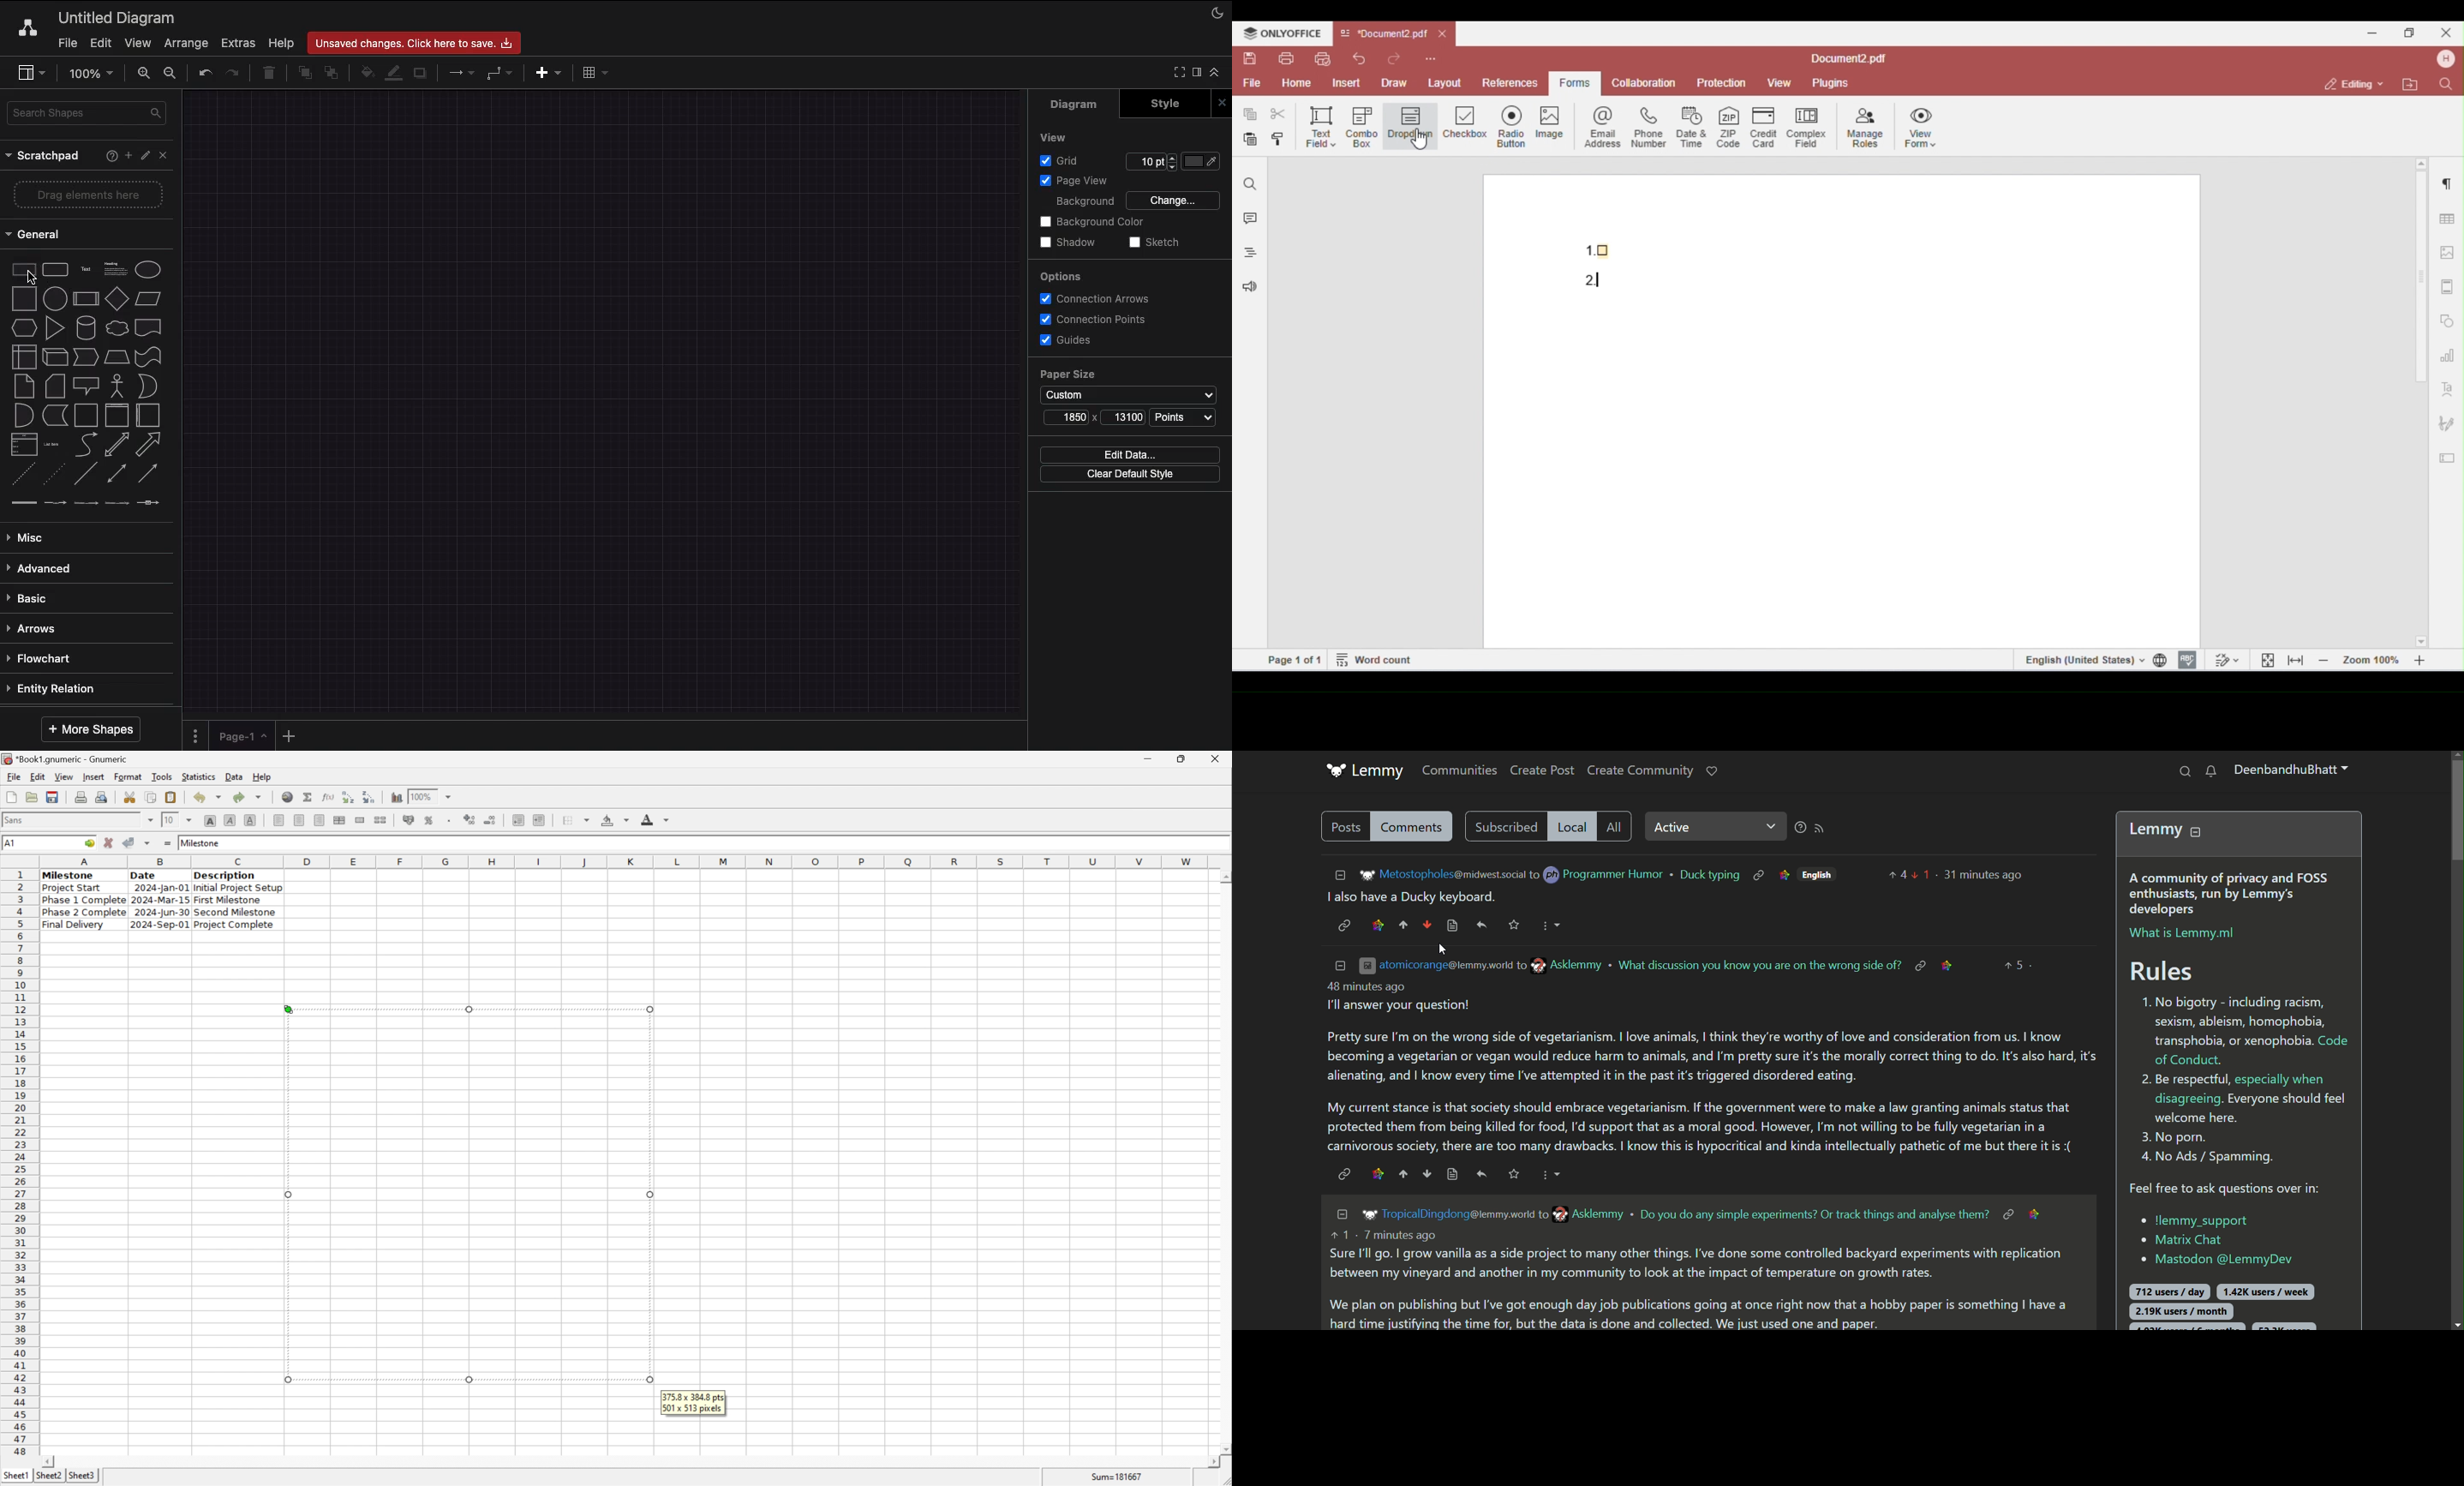 This screenshot has height=1512, width=2464. What do you see at coordinates (1919, 965) in the screenshot?
I see `hyperlink` at bounding box center [1919, 965].